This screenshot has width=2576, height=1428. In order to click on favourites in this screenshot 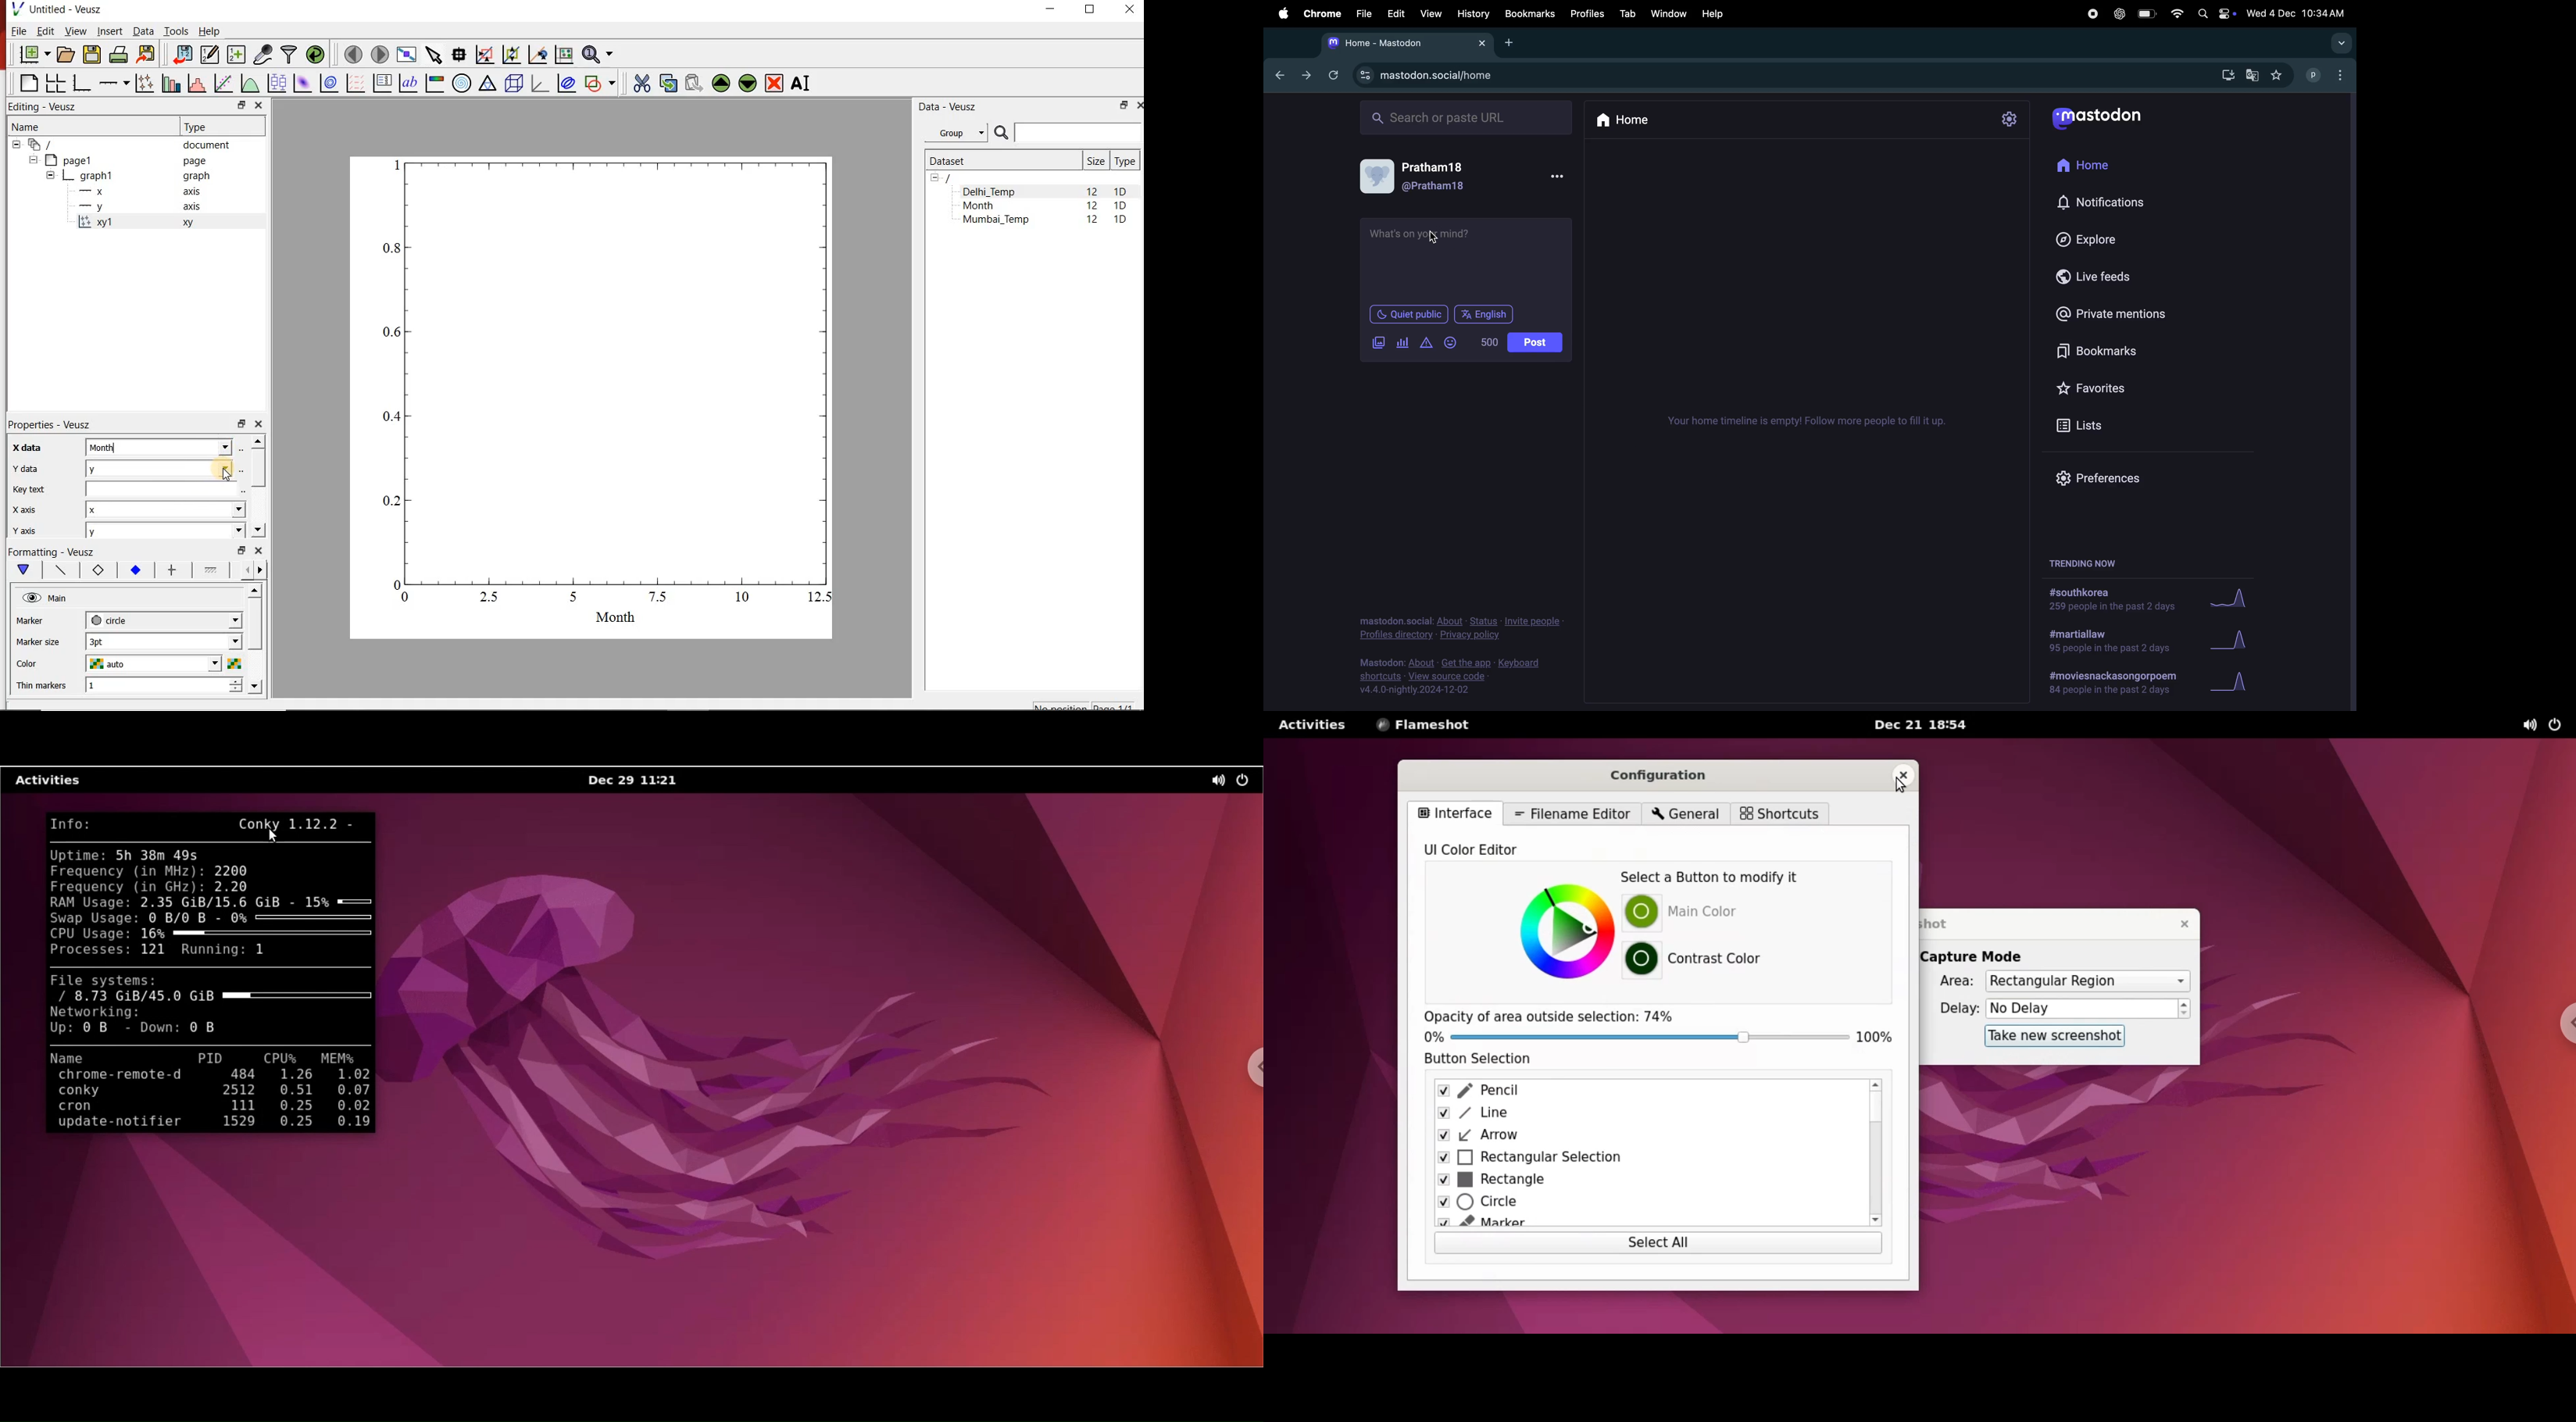, I will do `click(2278, 75)`.